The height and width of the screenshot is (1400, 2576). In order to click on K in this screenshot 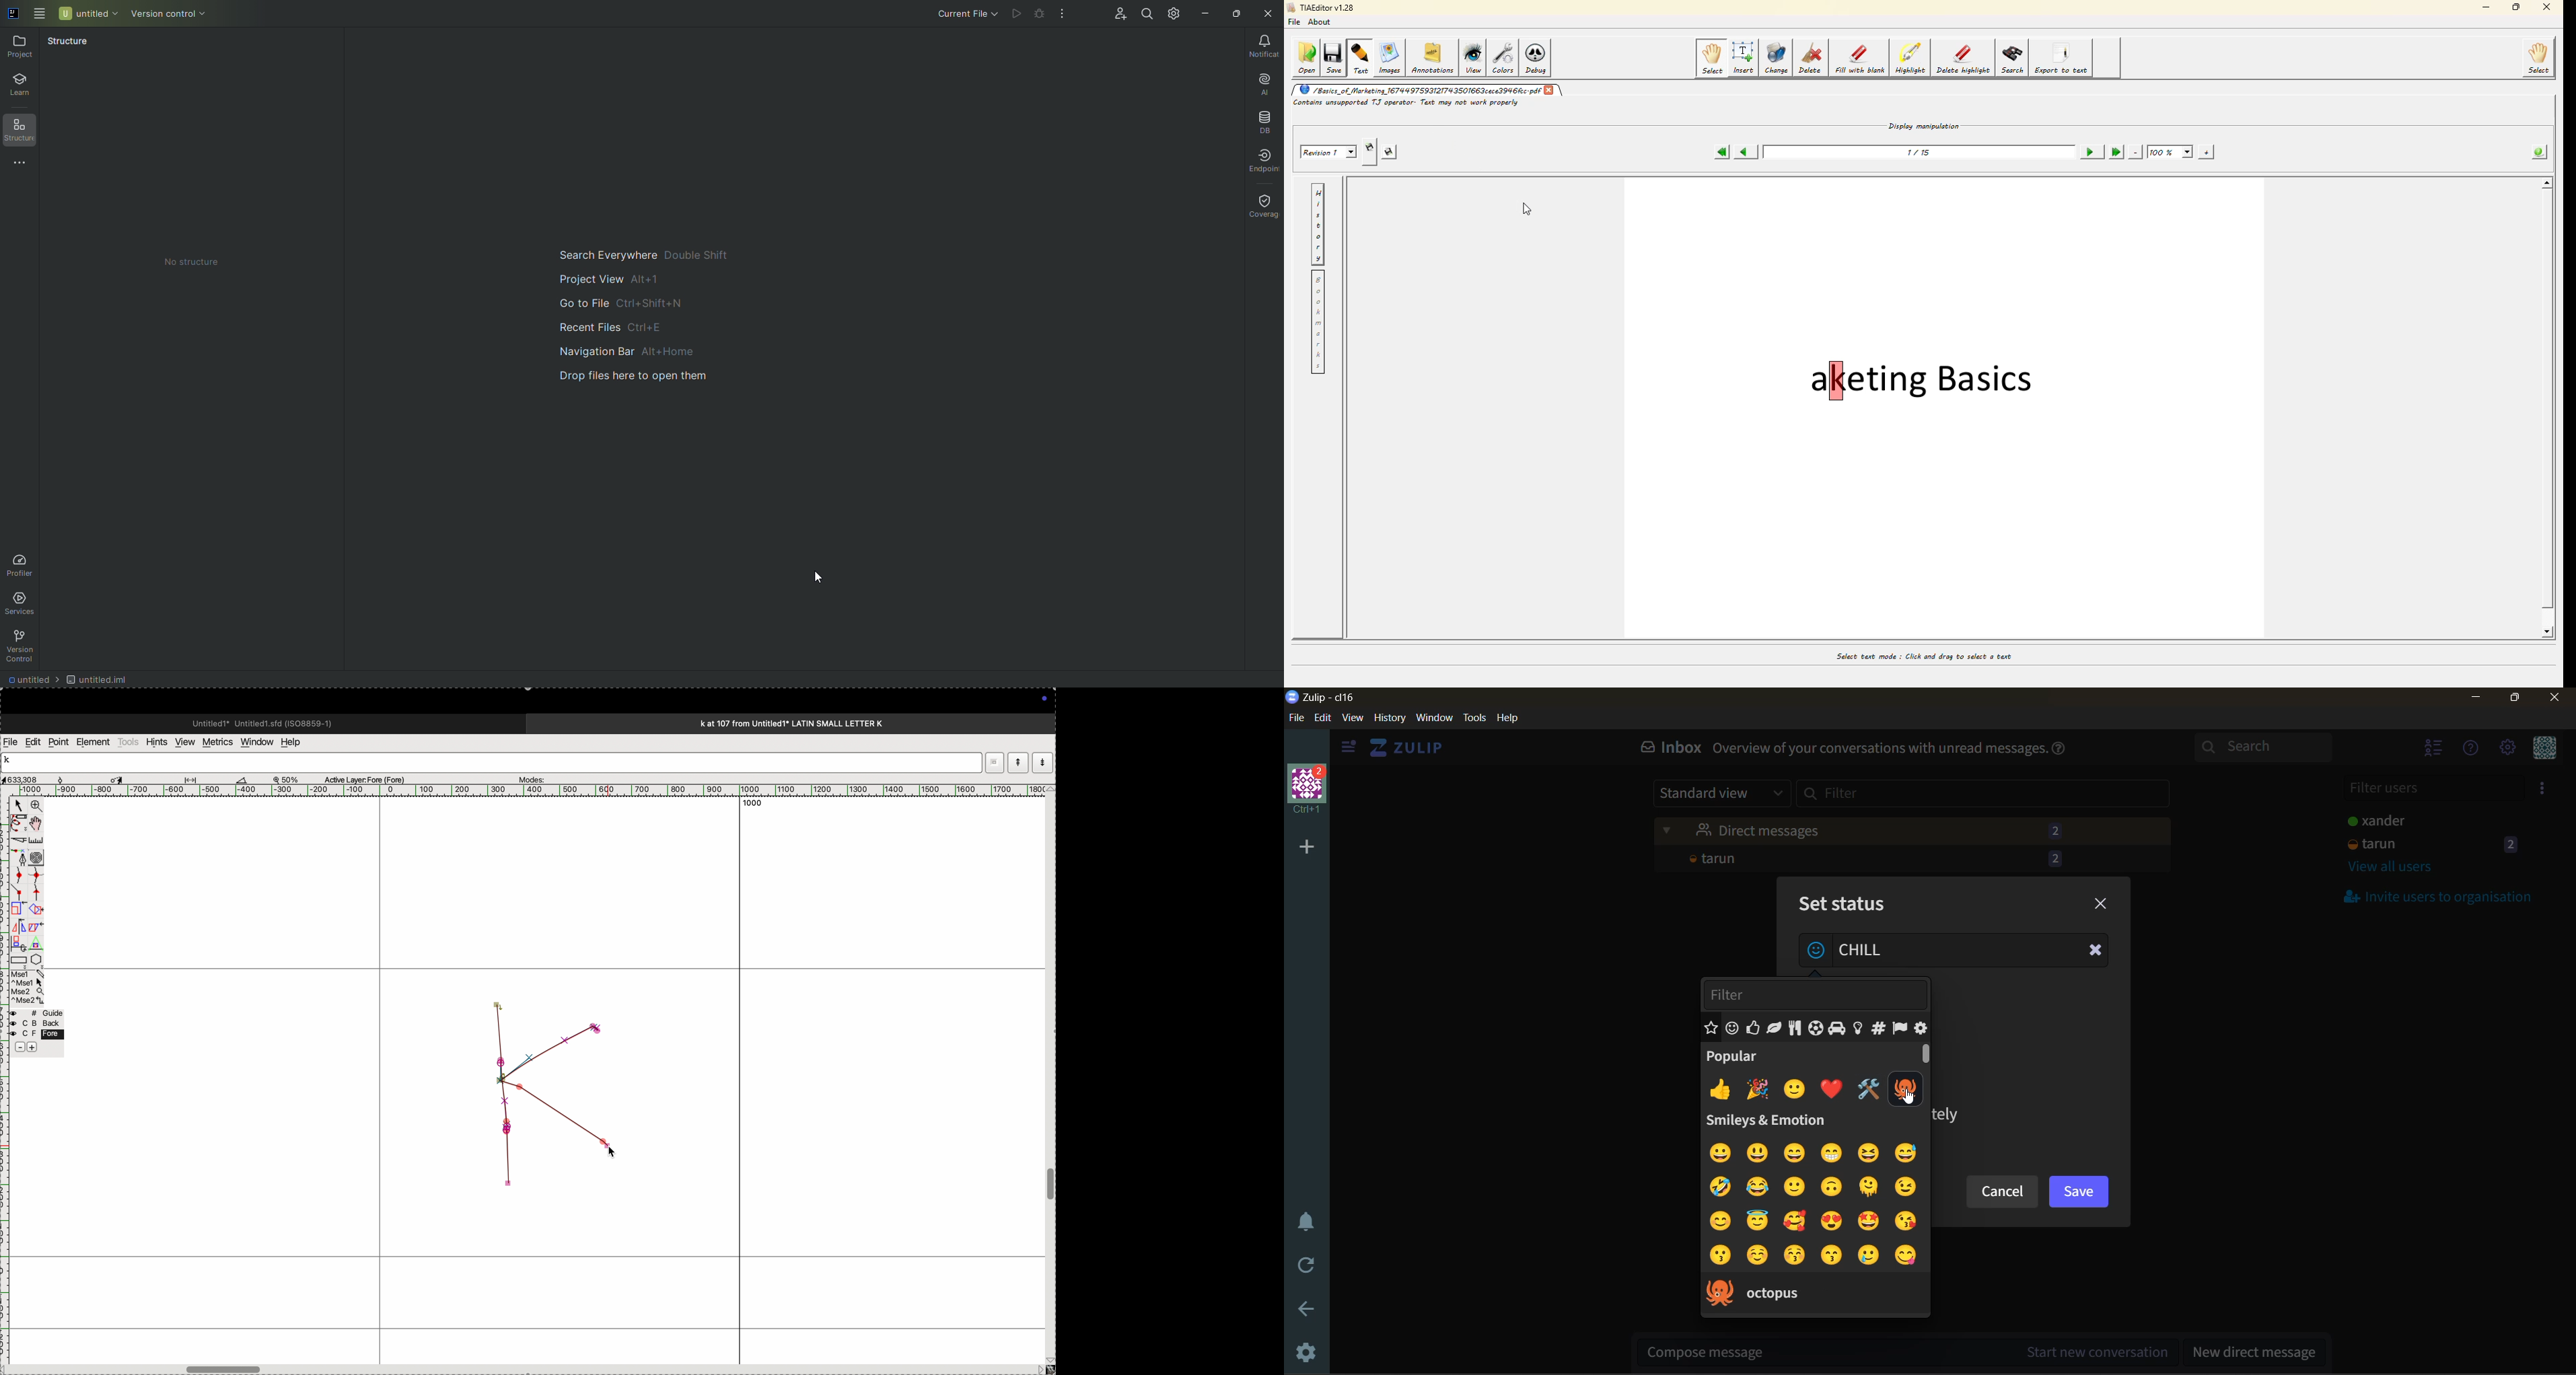, I will do `click(11, 761)`.